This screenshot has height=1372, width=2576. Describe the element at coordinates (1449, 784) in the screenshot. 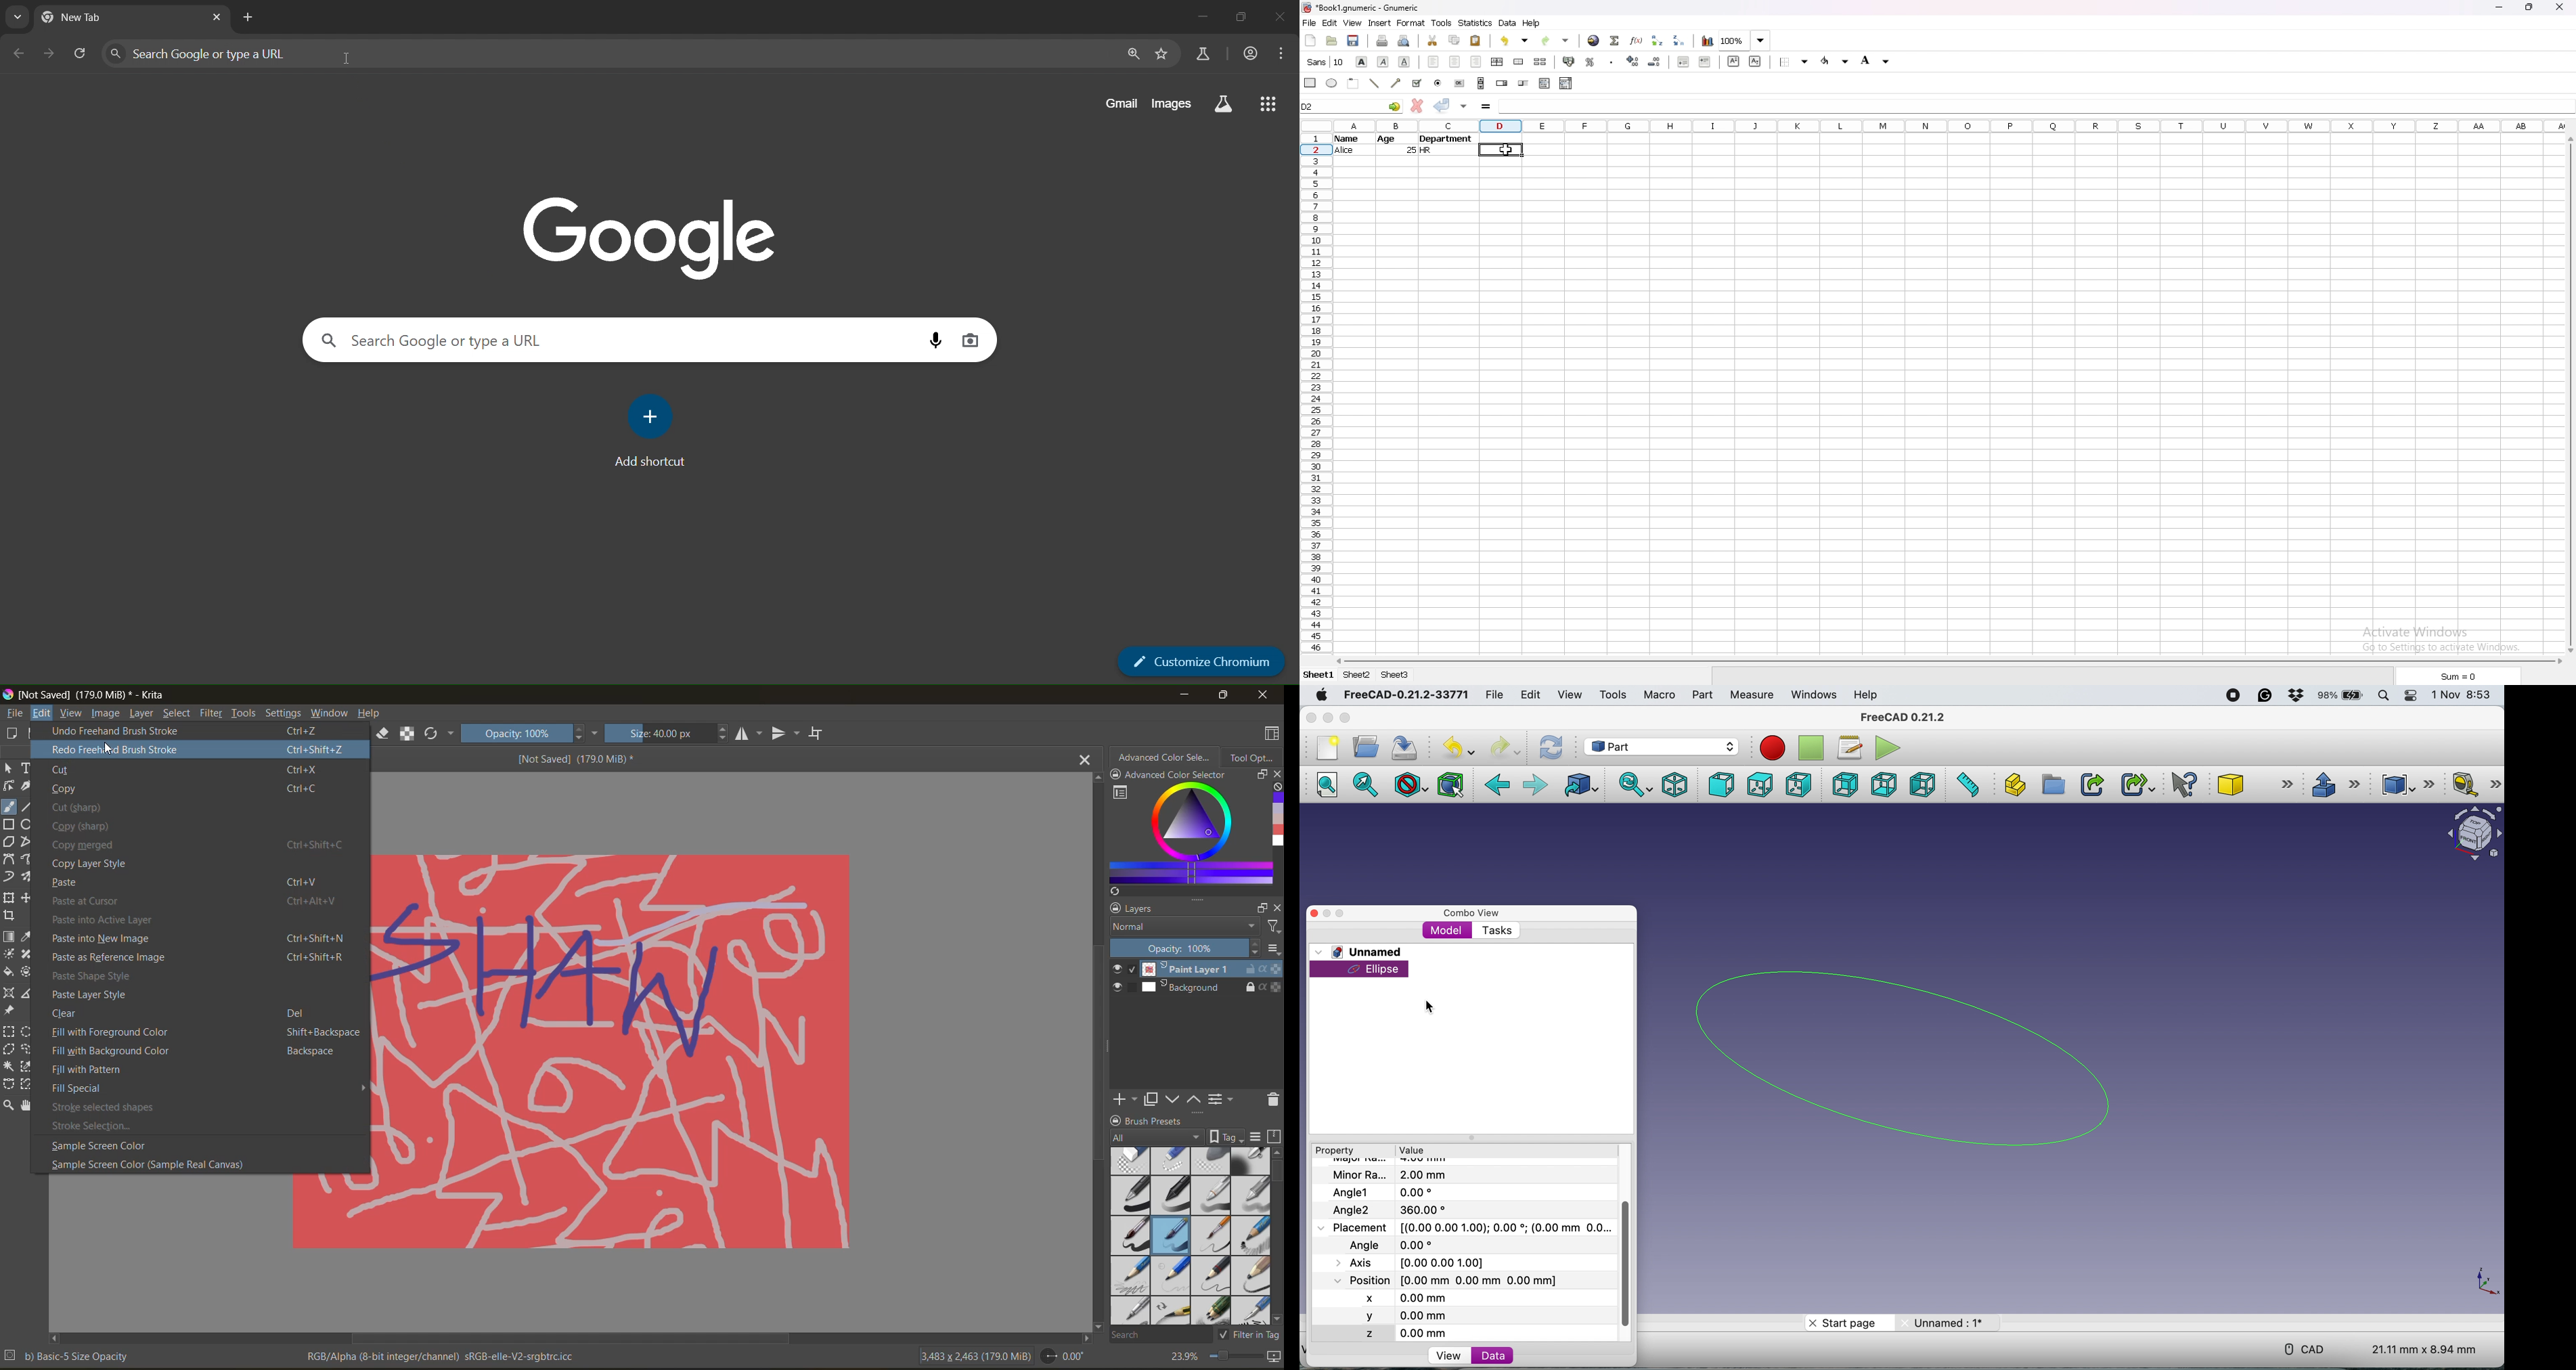

I see `bounding box` at that location.